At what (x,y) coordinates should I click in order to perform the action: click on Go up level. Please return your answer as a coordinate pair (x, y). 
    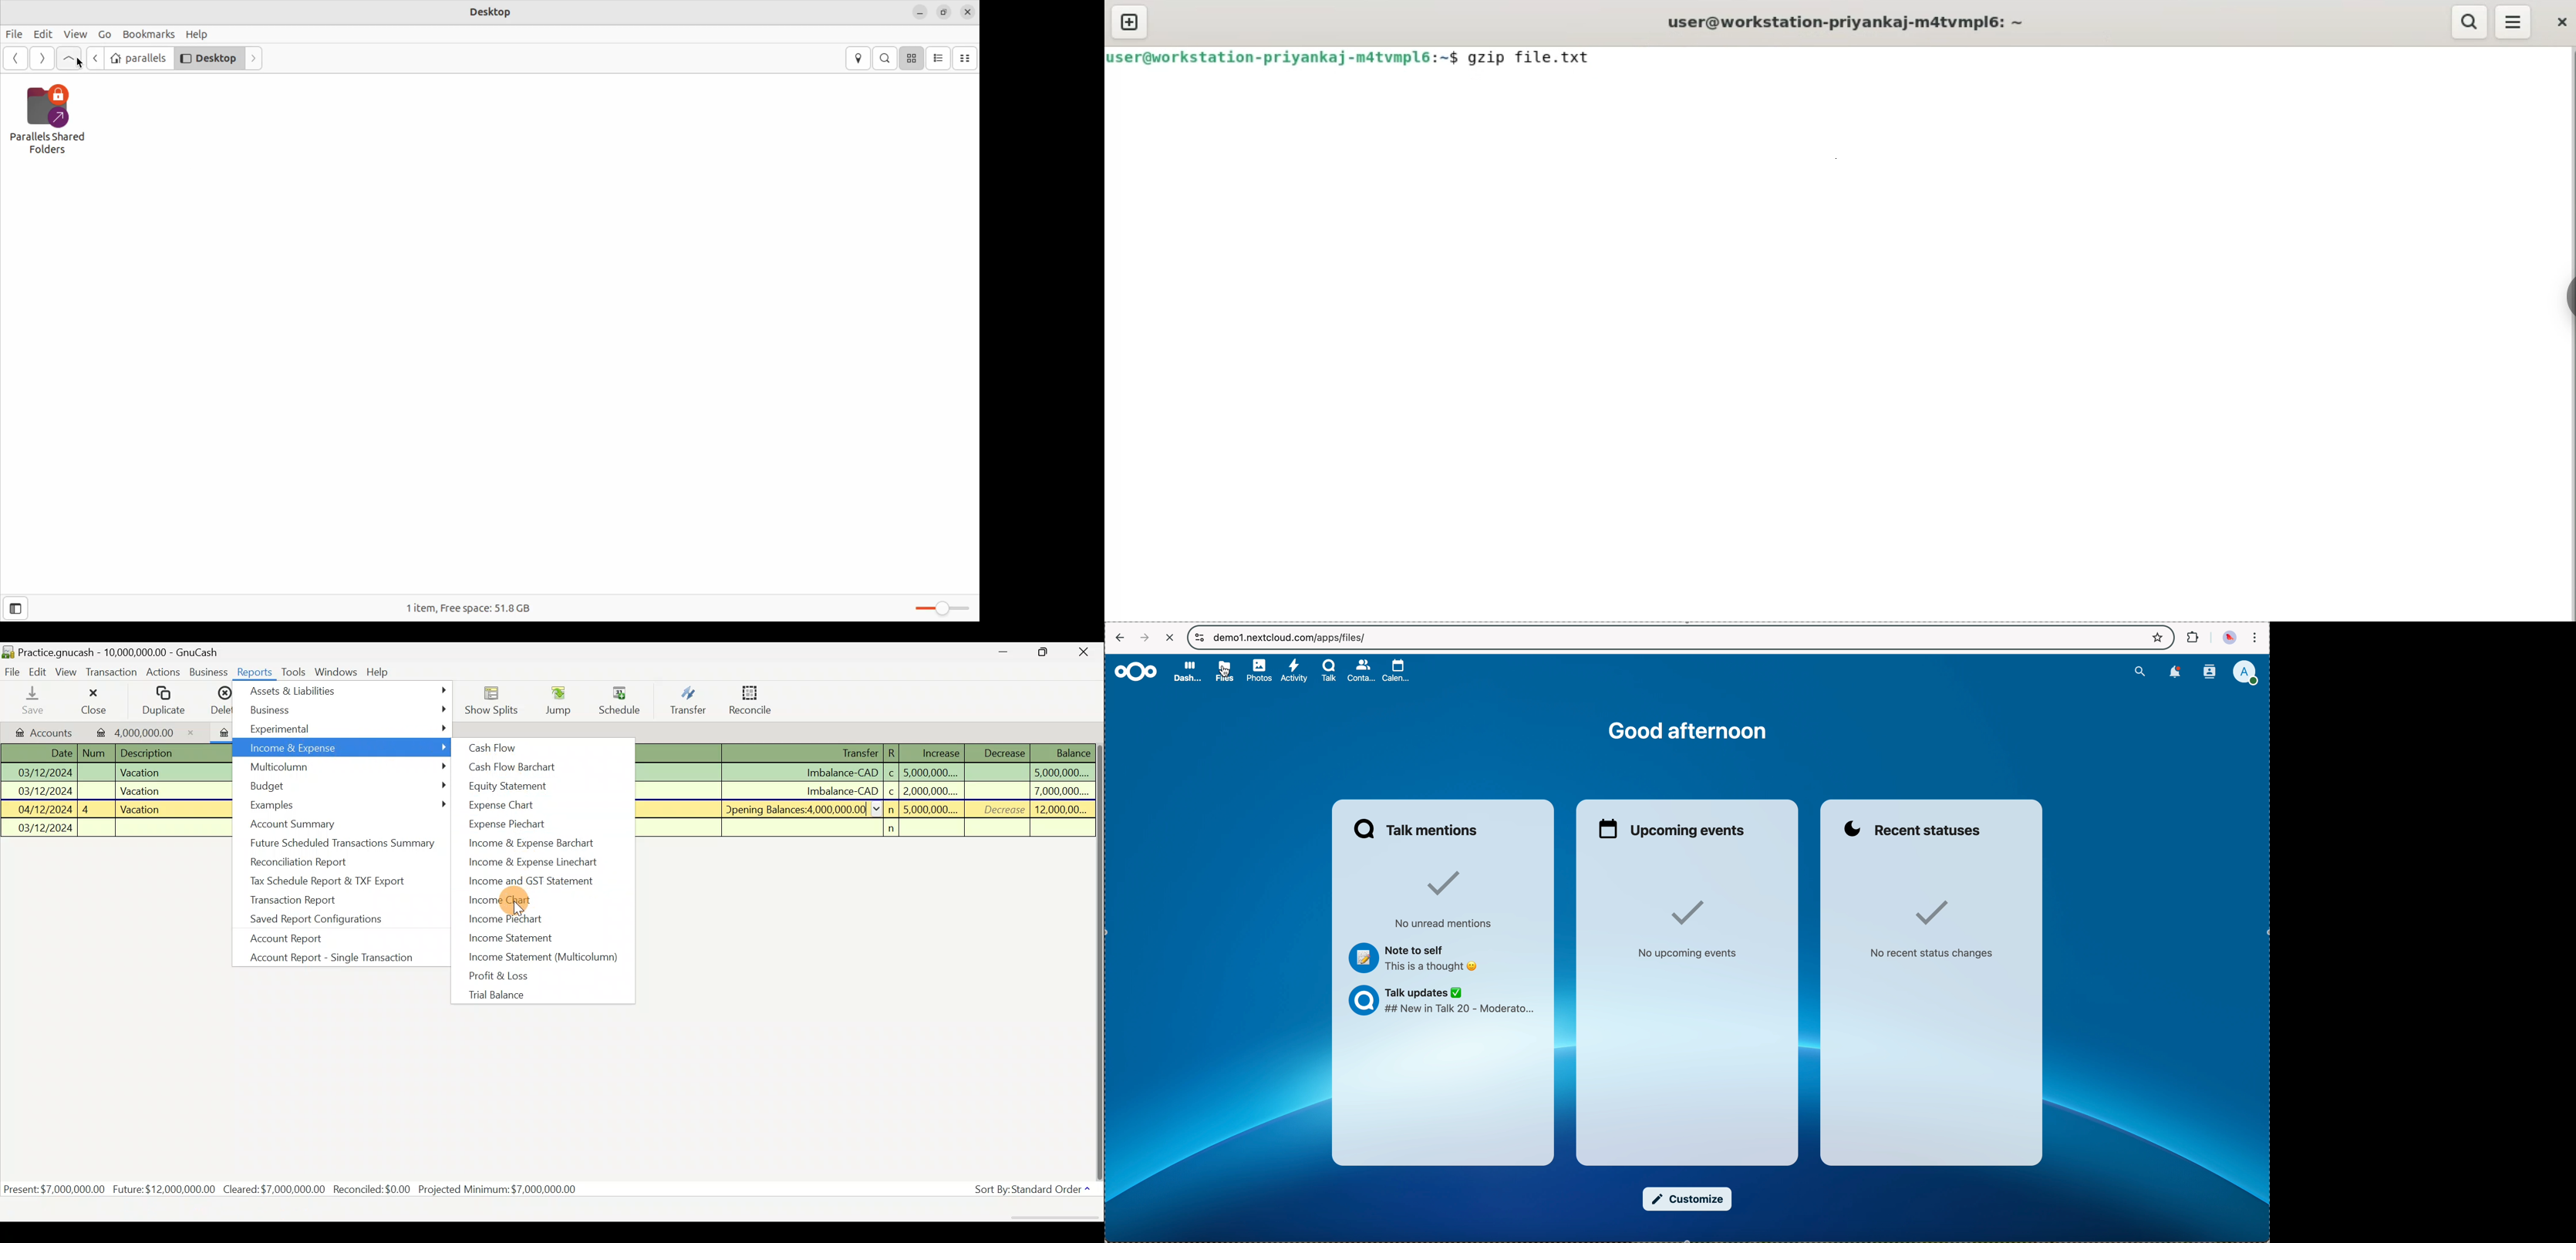
    Looking at the image, I should click on (68, 59).